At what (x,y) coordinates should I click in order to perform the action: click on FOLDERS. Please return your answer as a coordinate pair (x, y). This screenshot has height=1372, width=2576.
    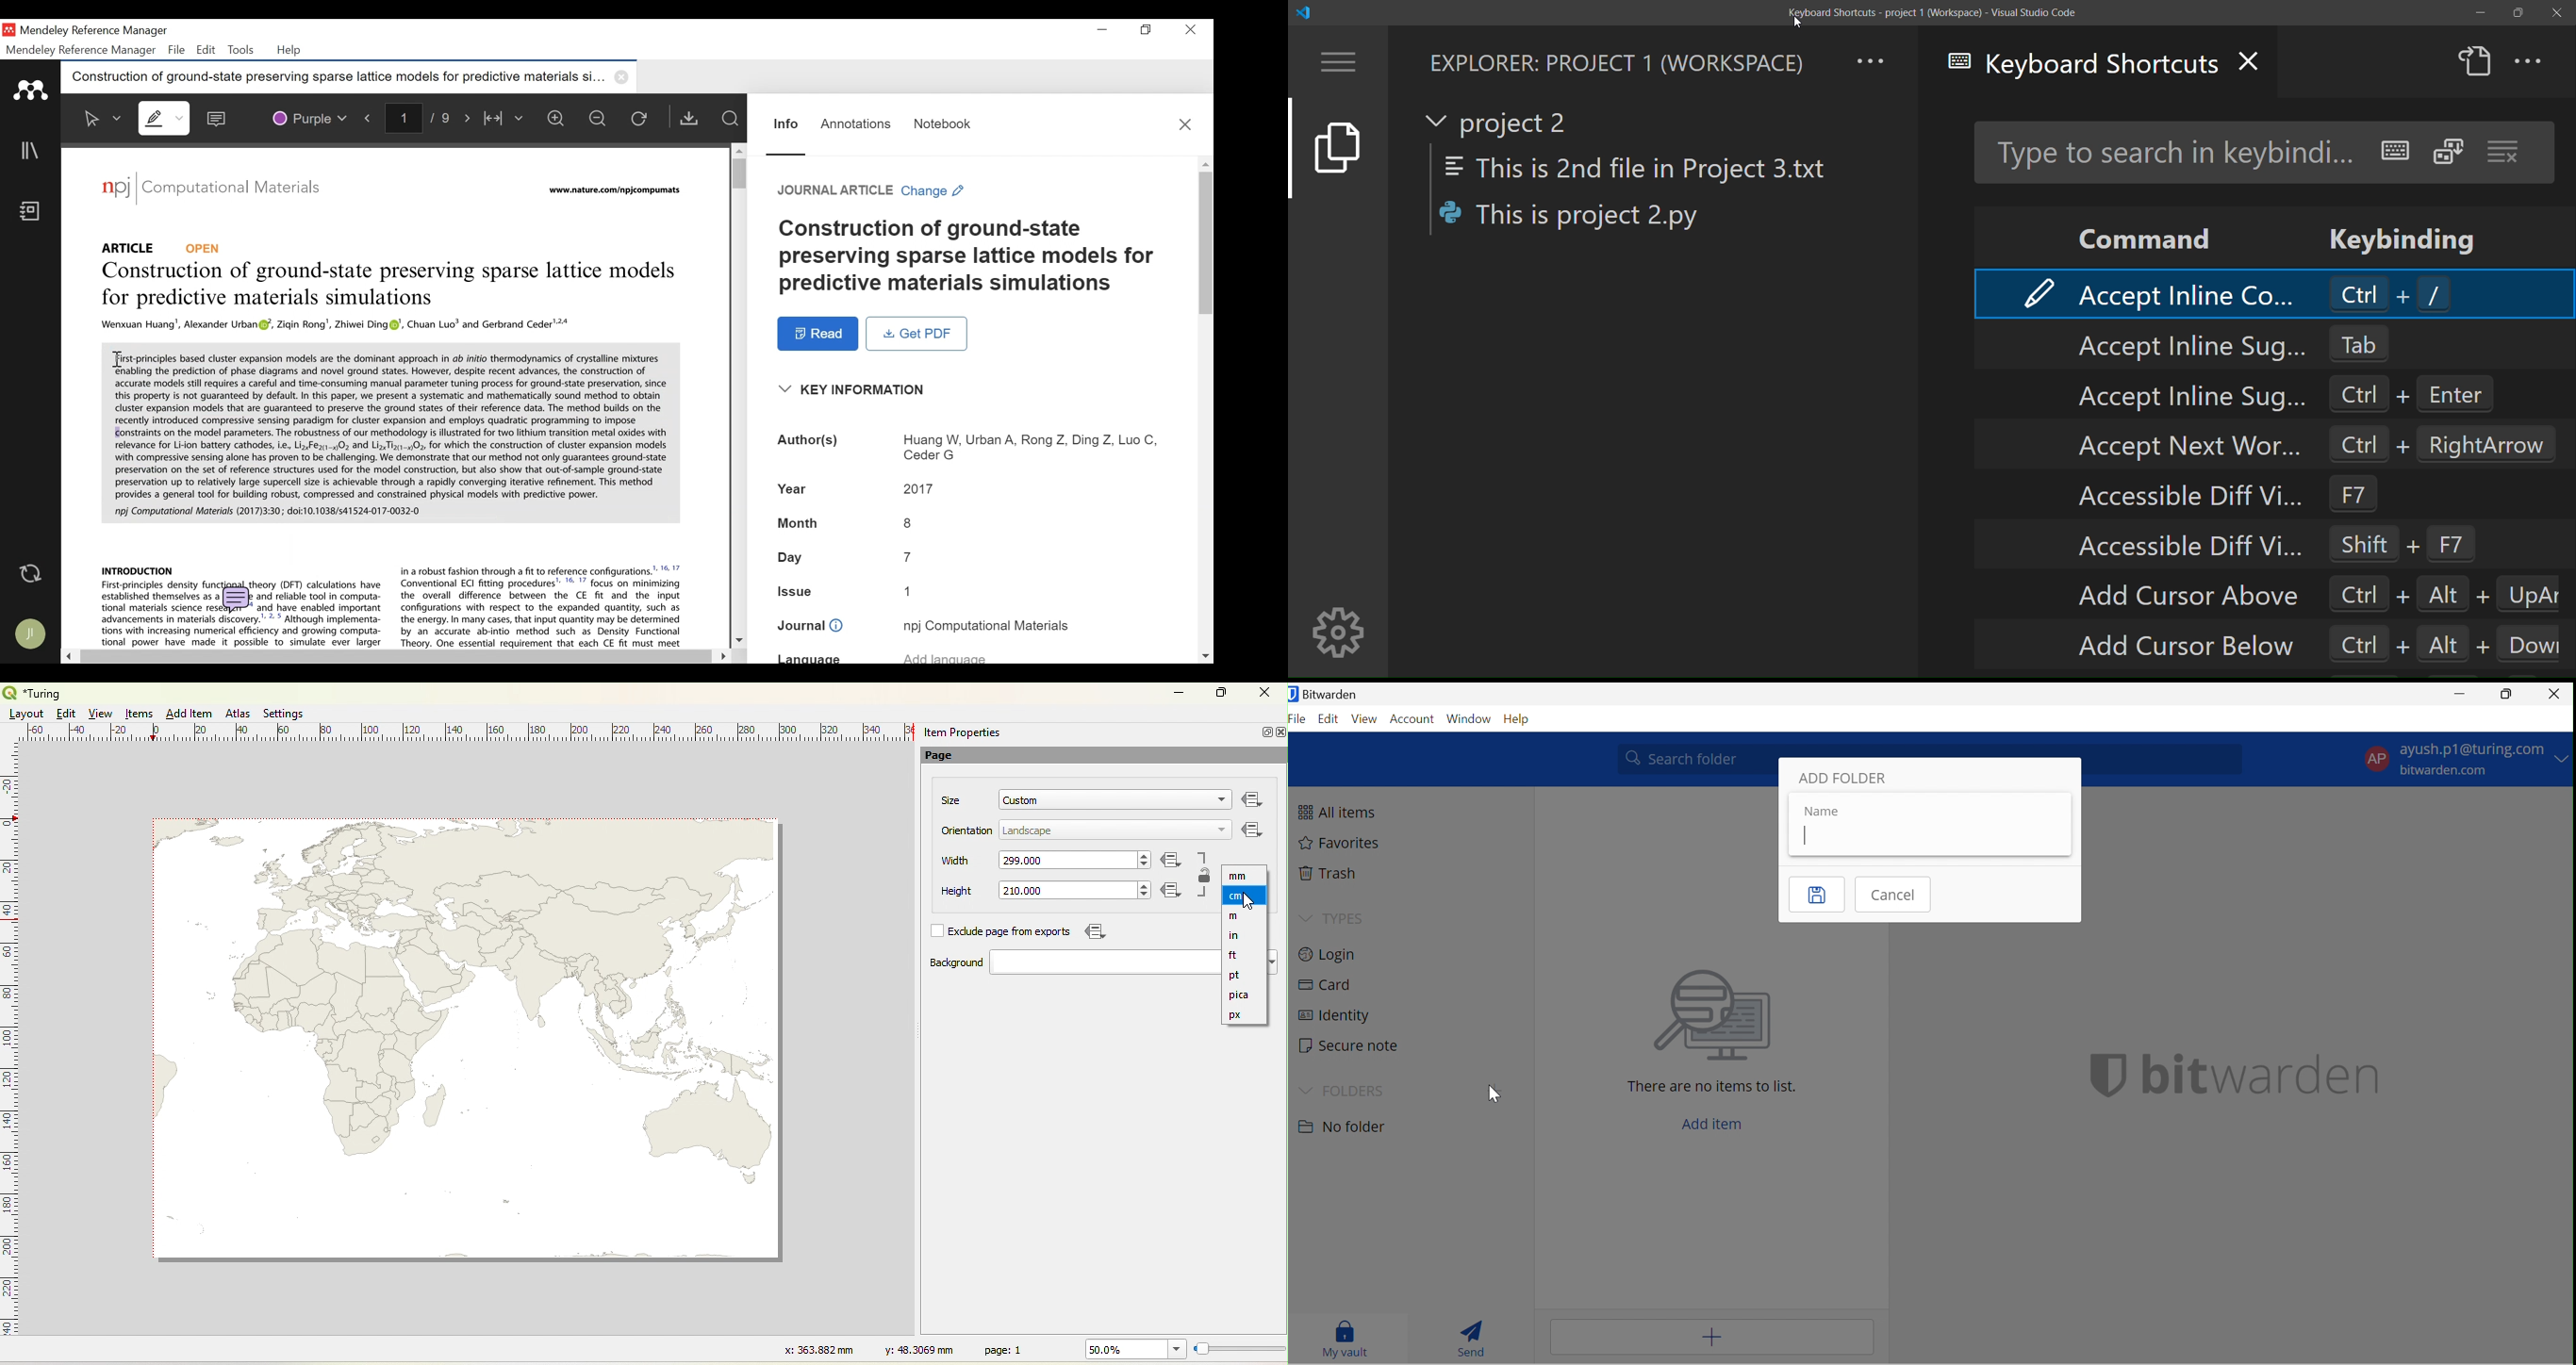
    Looking at the image, I should click on (1355, 1090).